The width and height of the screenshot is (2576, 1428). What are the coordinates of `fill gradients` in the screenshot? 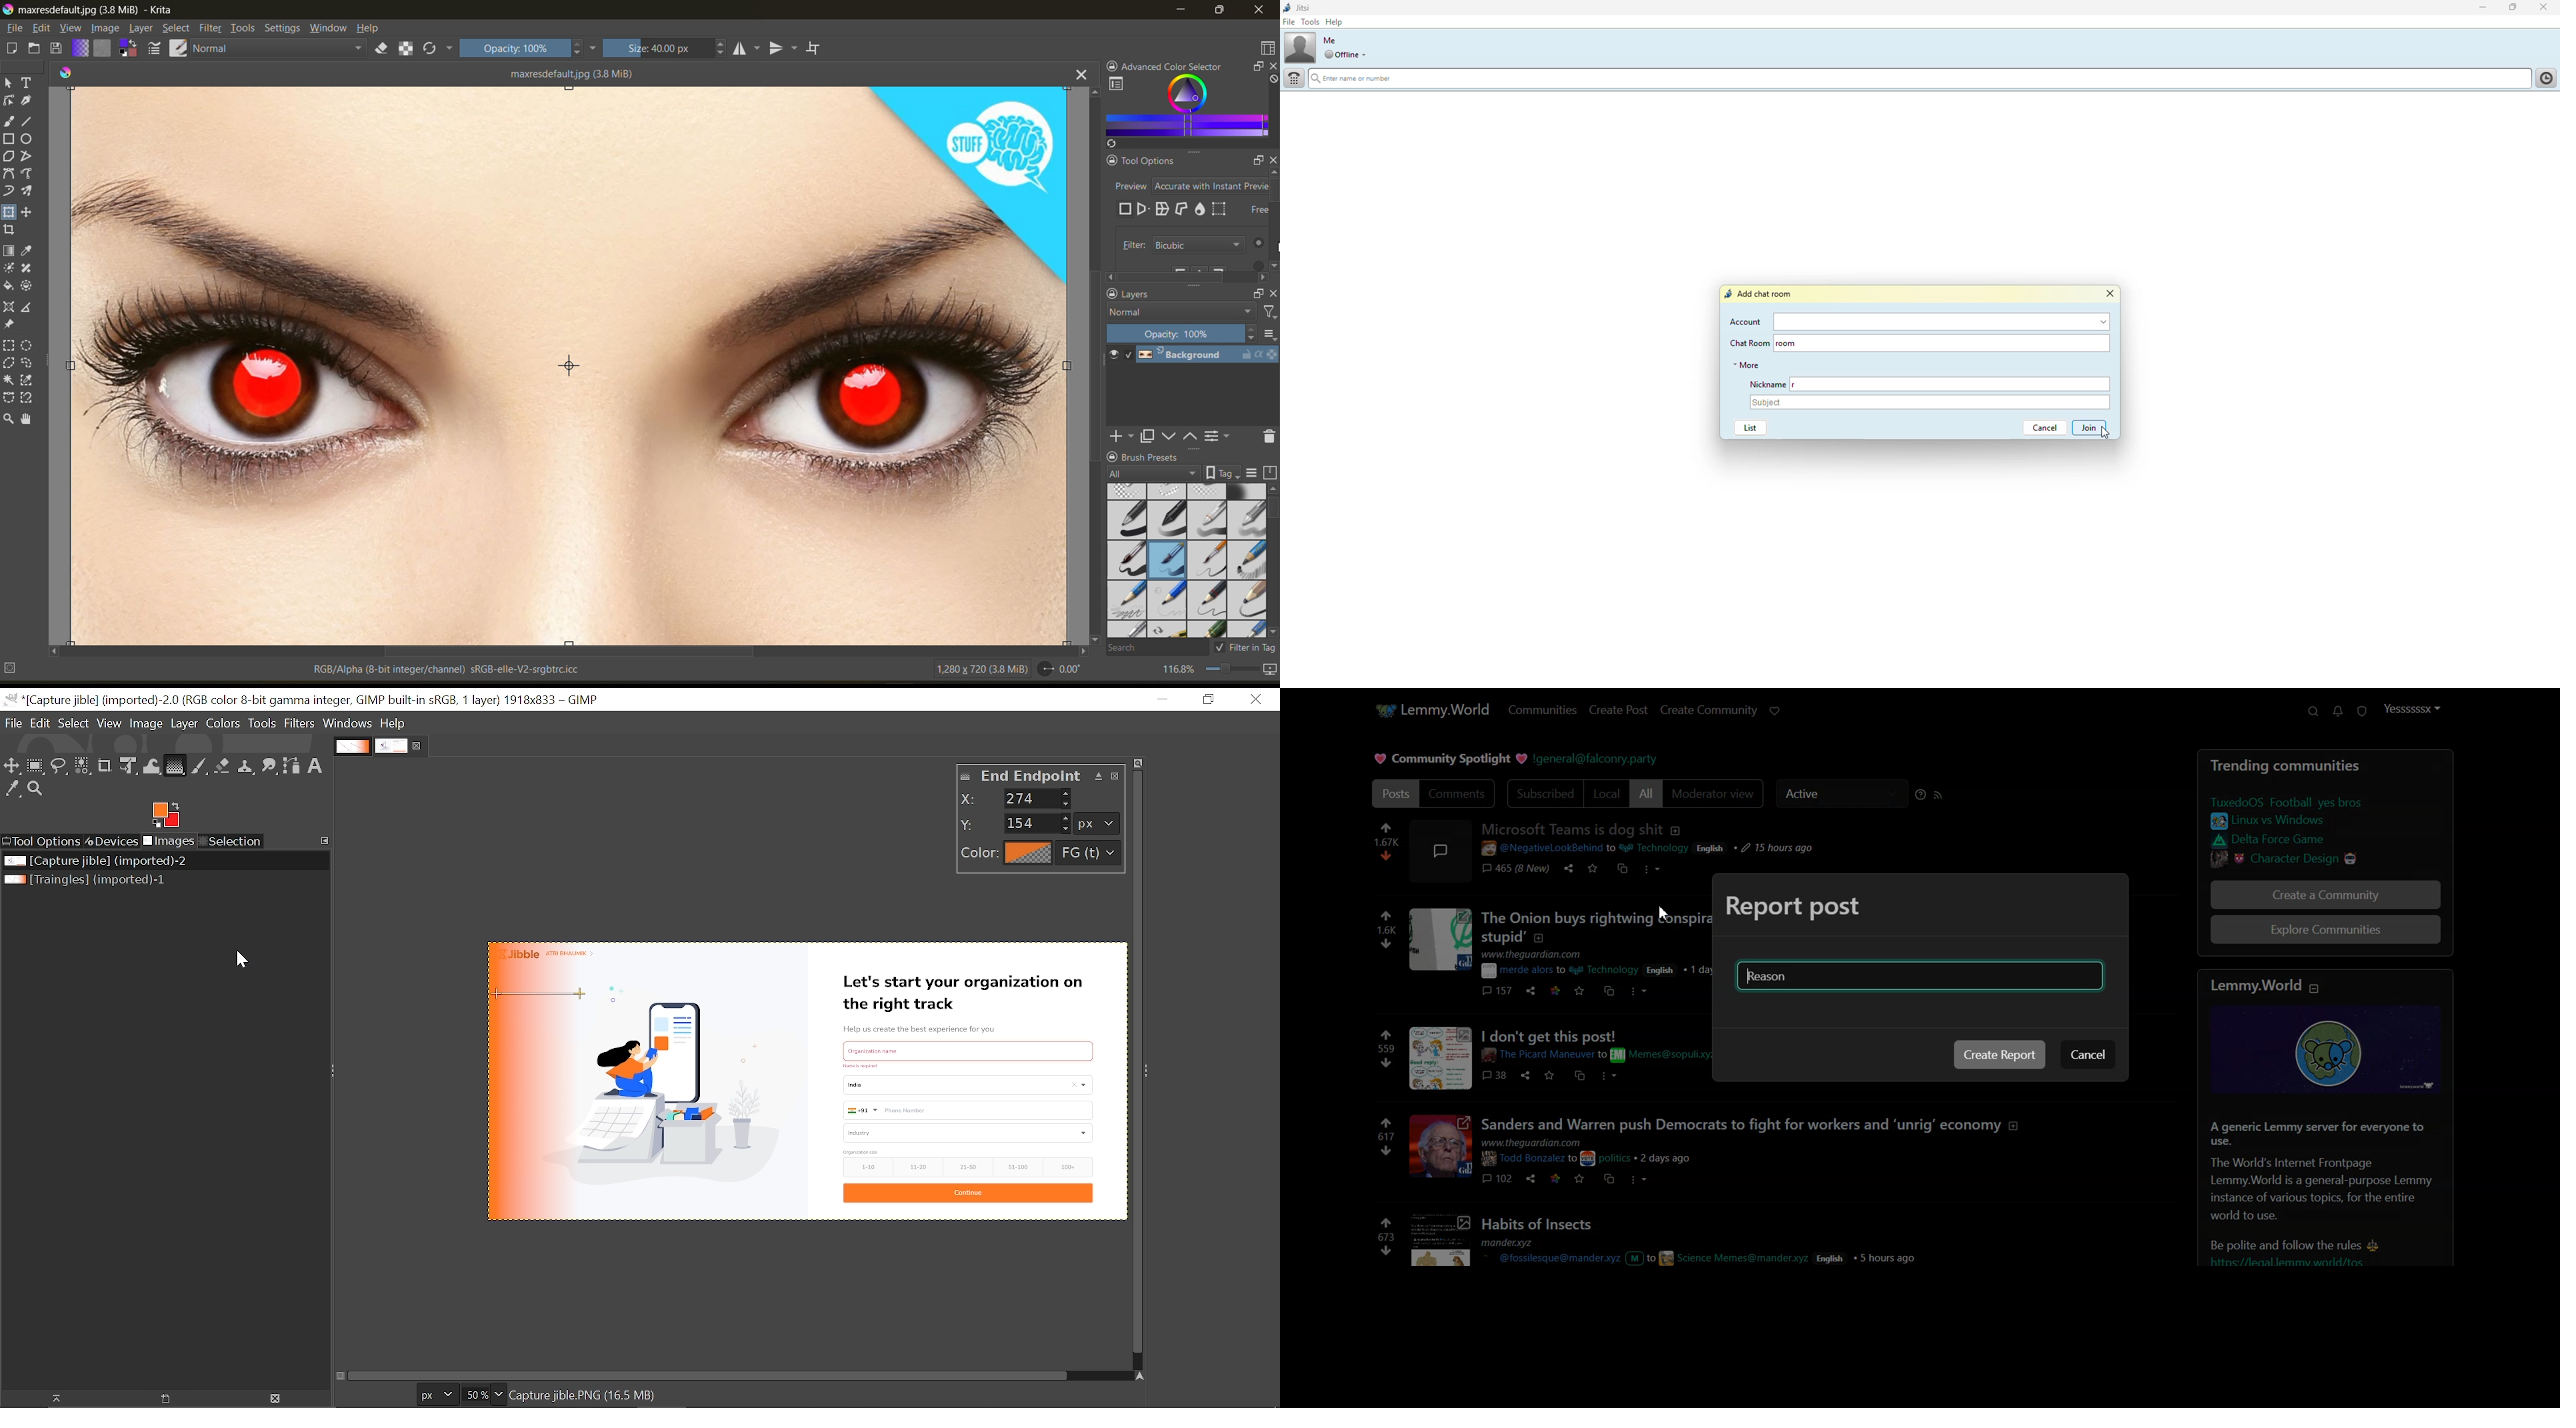 It's located at (82, 47).